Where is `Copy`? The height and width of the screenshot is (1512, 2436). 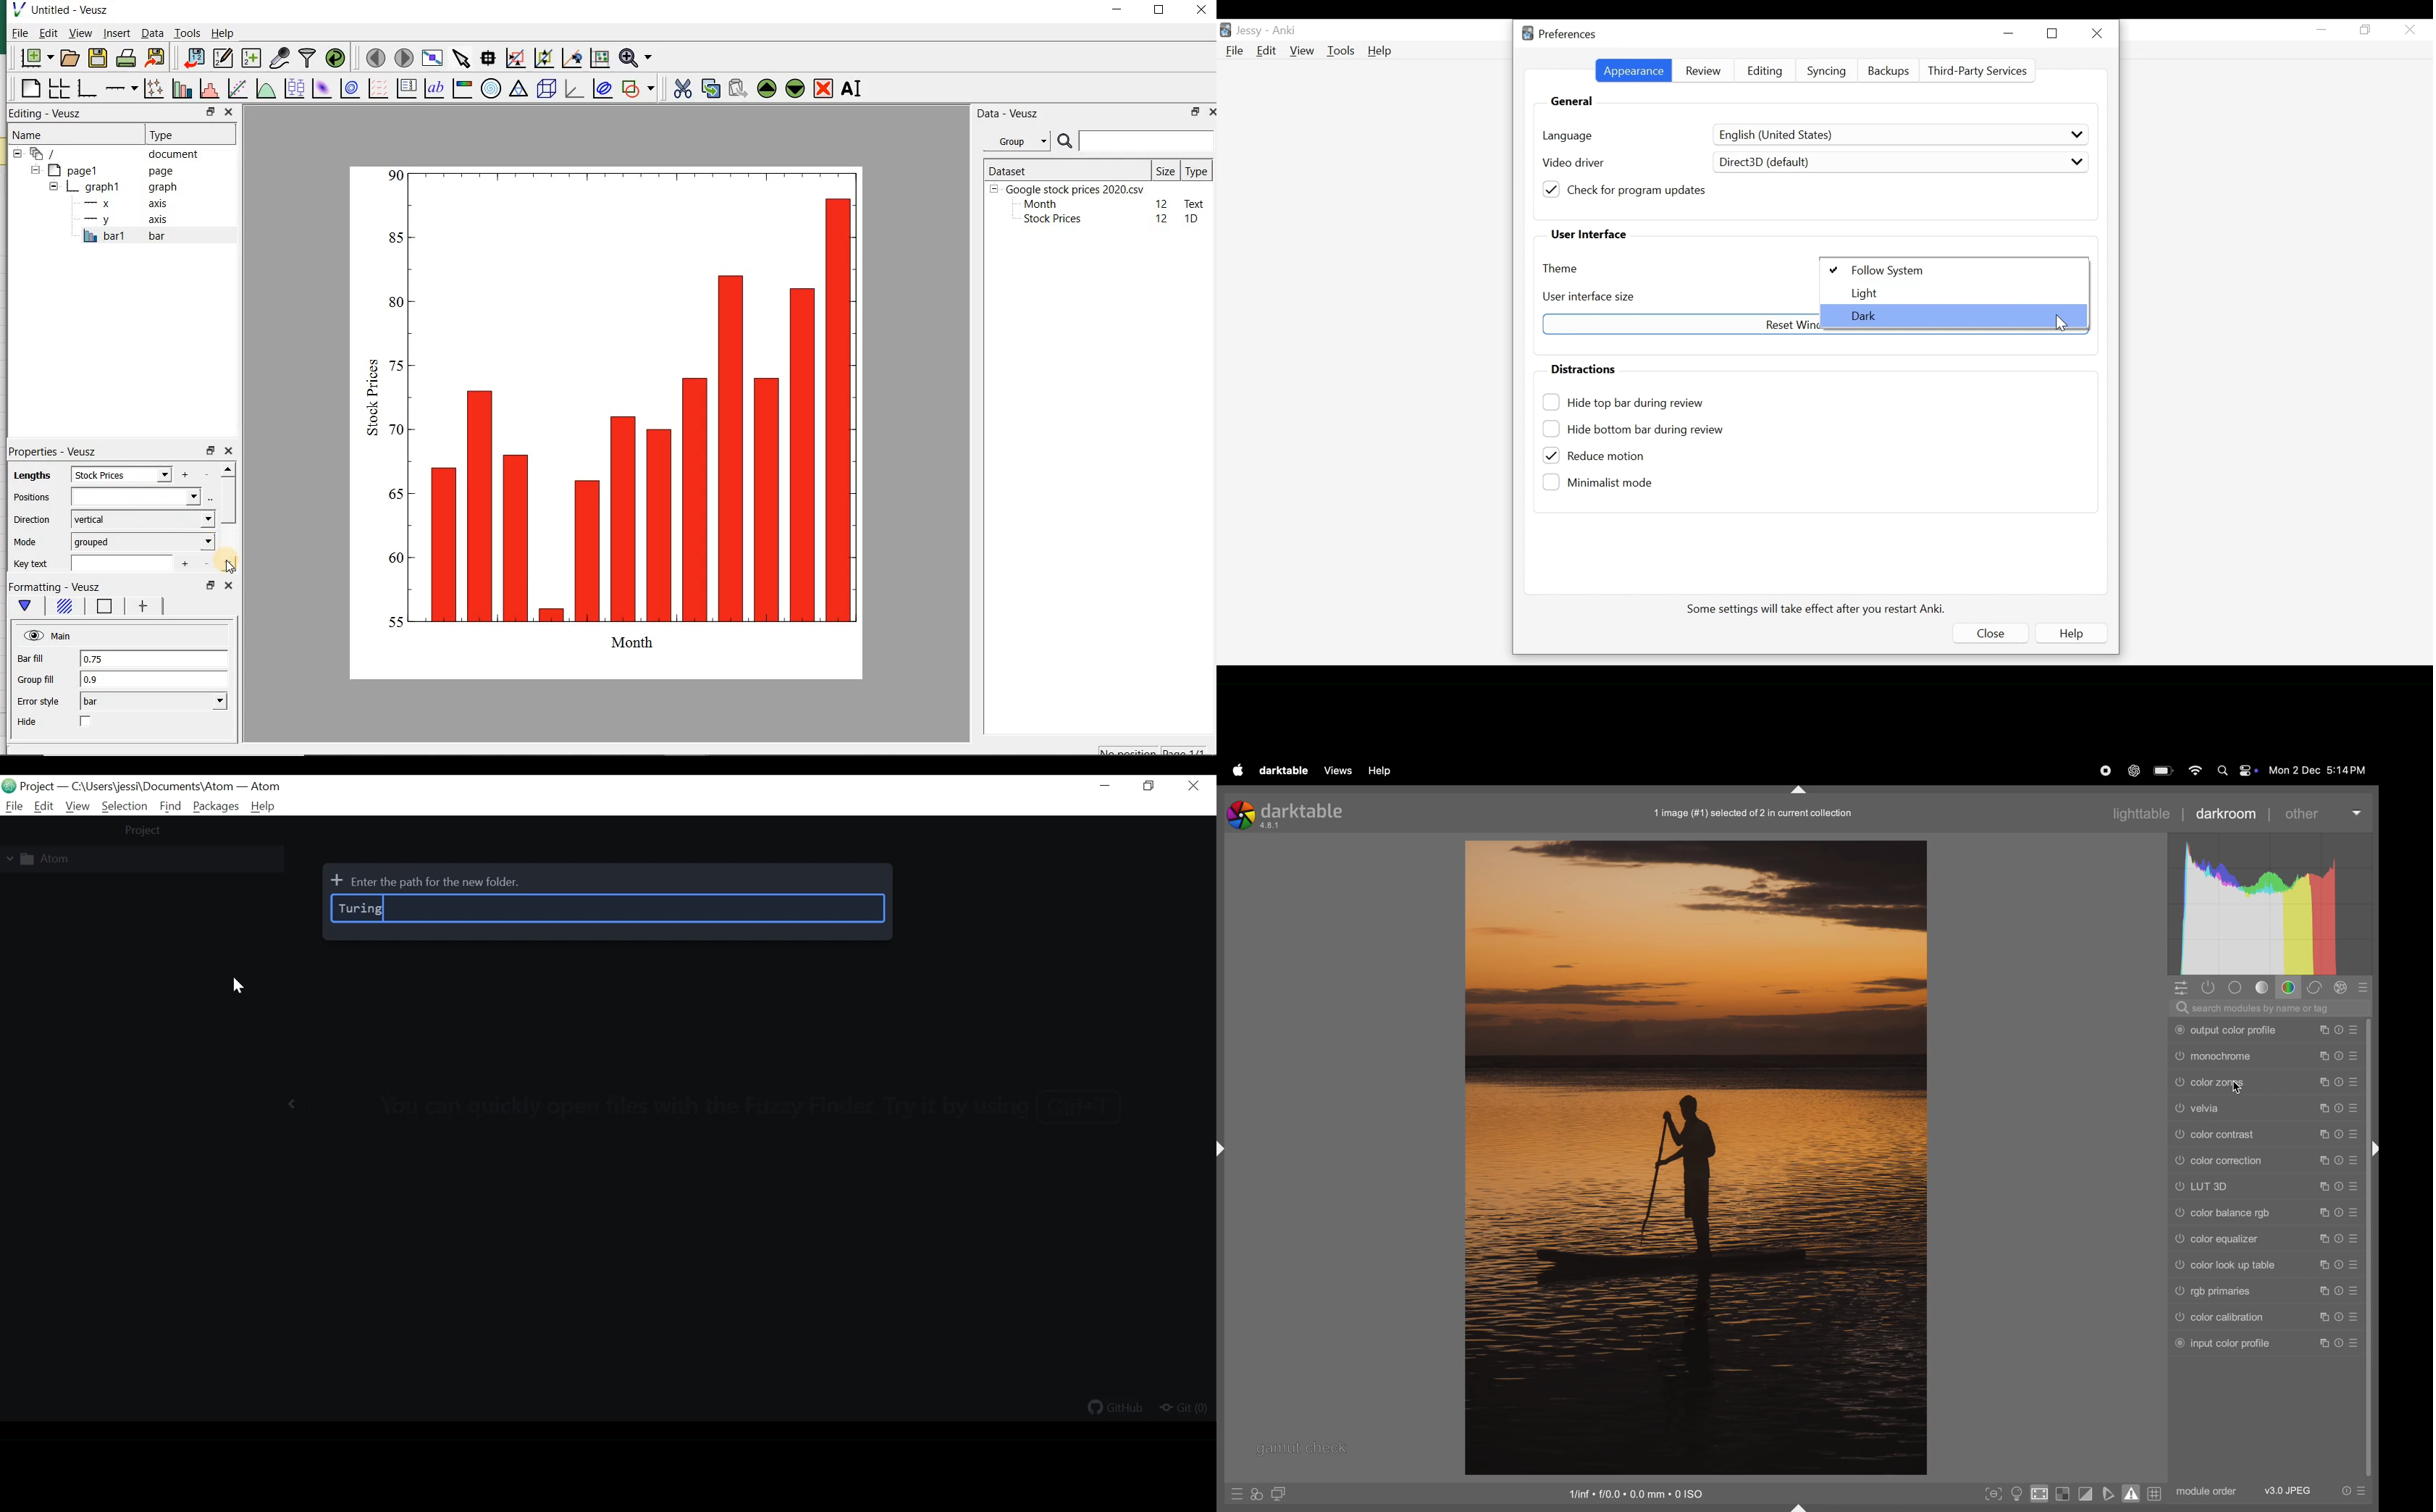
Copy is located at coordinates (2322, 1213).